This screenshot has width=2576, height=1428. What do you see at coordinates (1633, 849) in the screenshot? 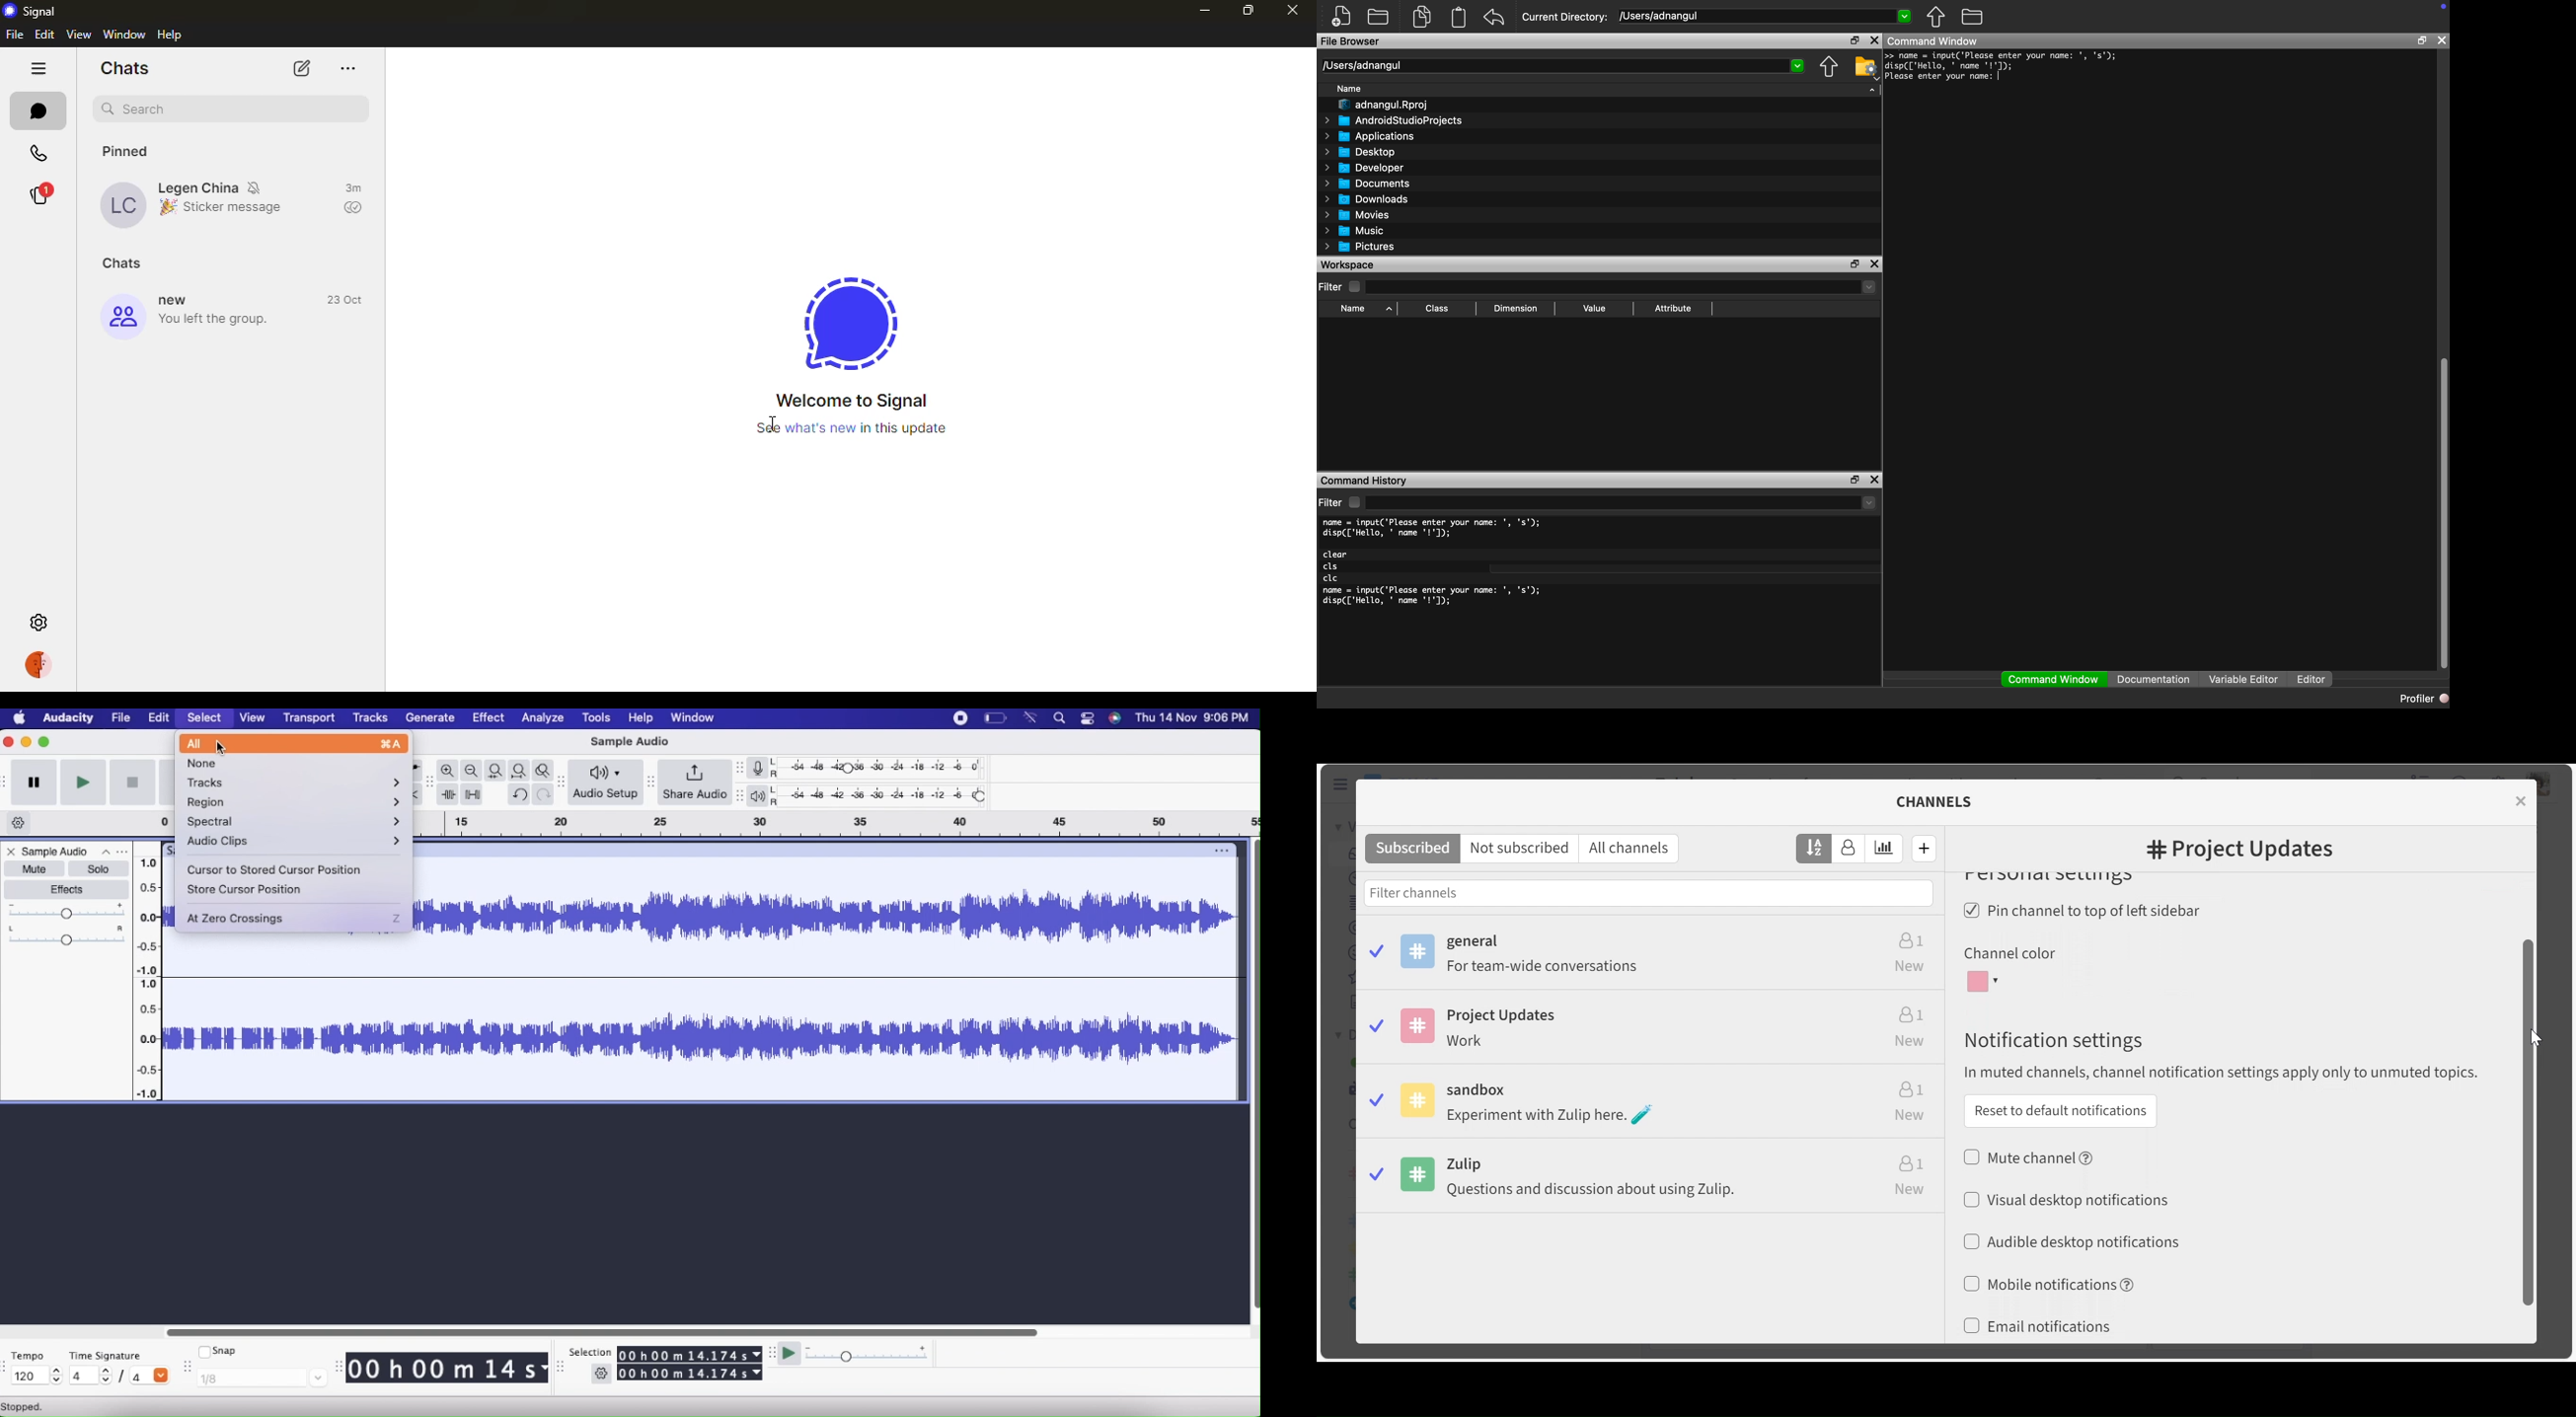
I see `All channels` at bounding box center [1633, 849].